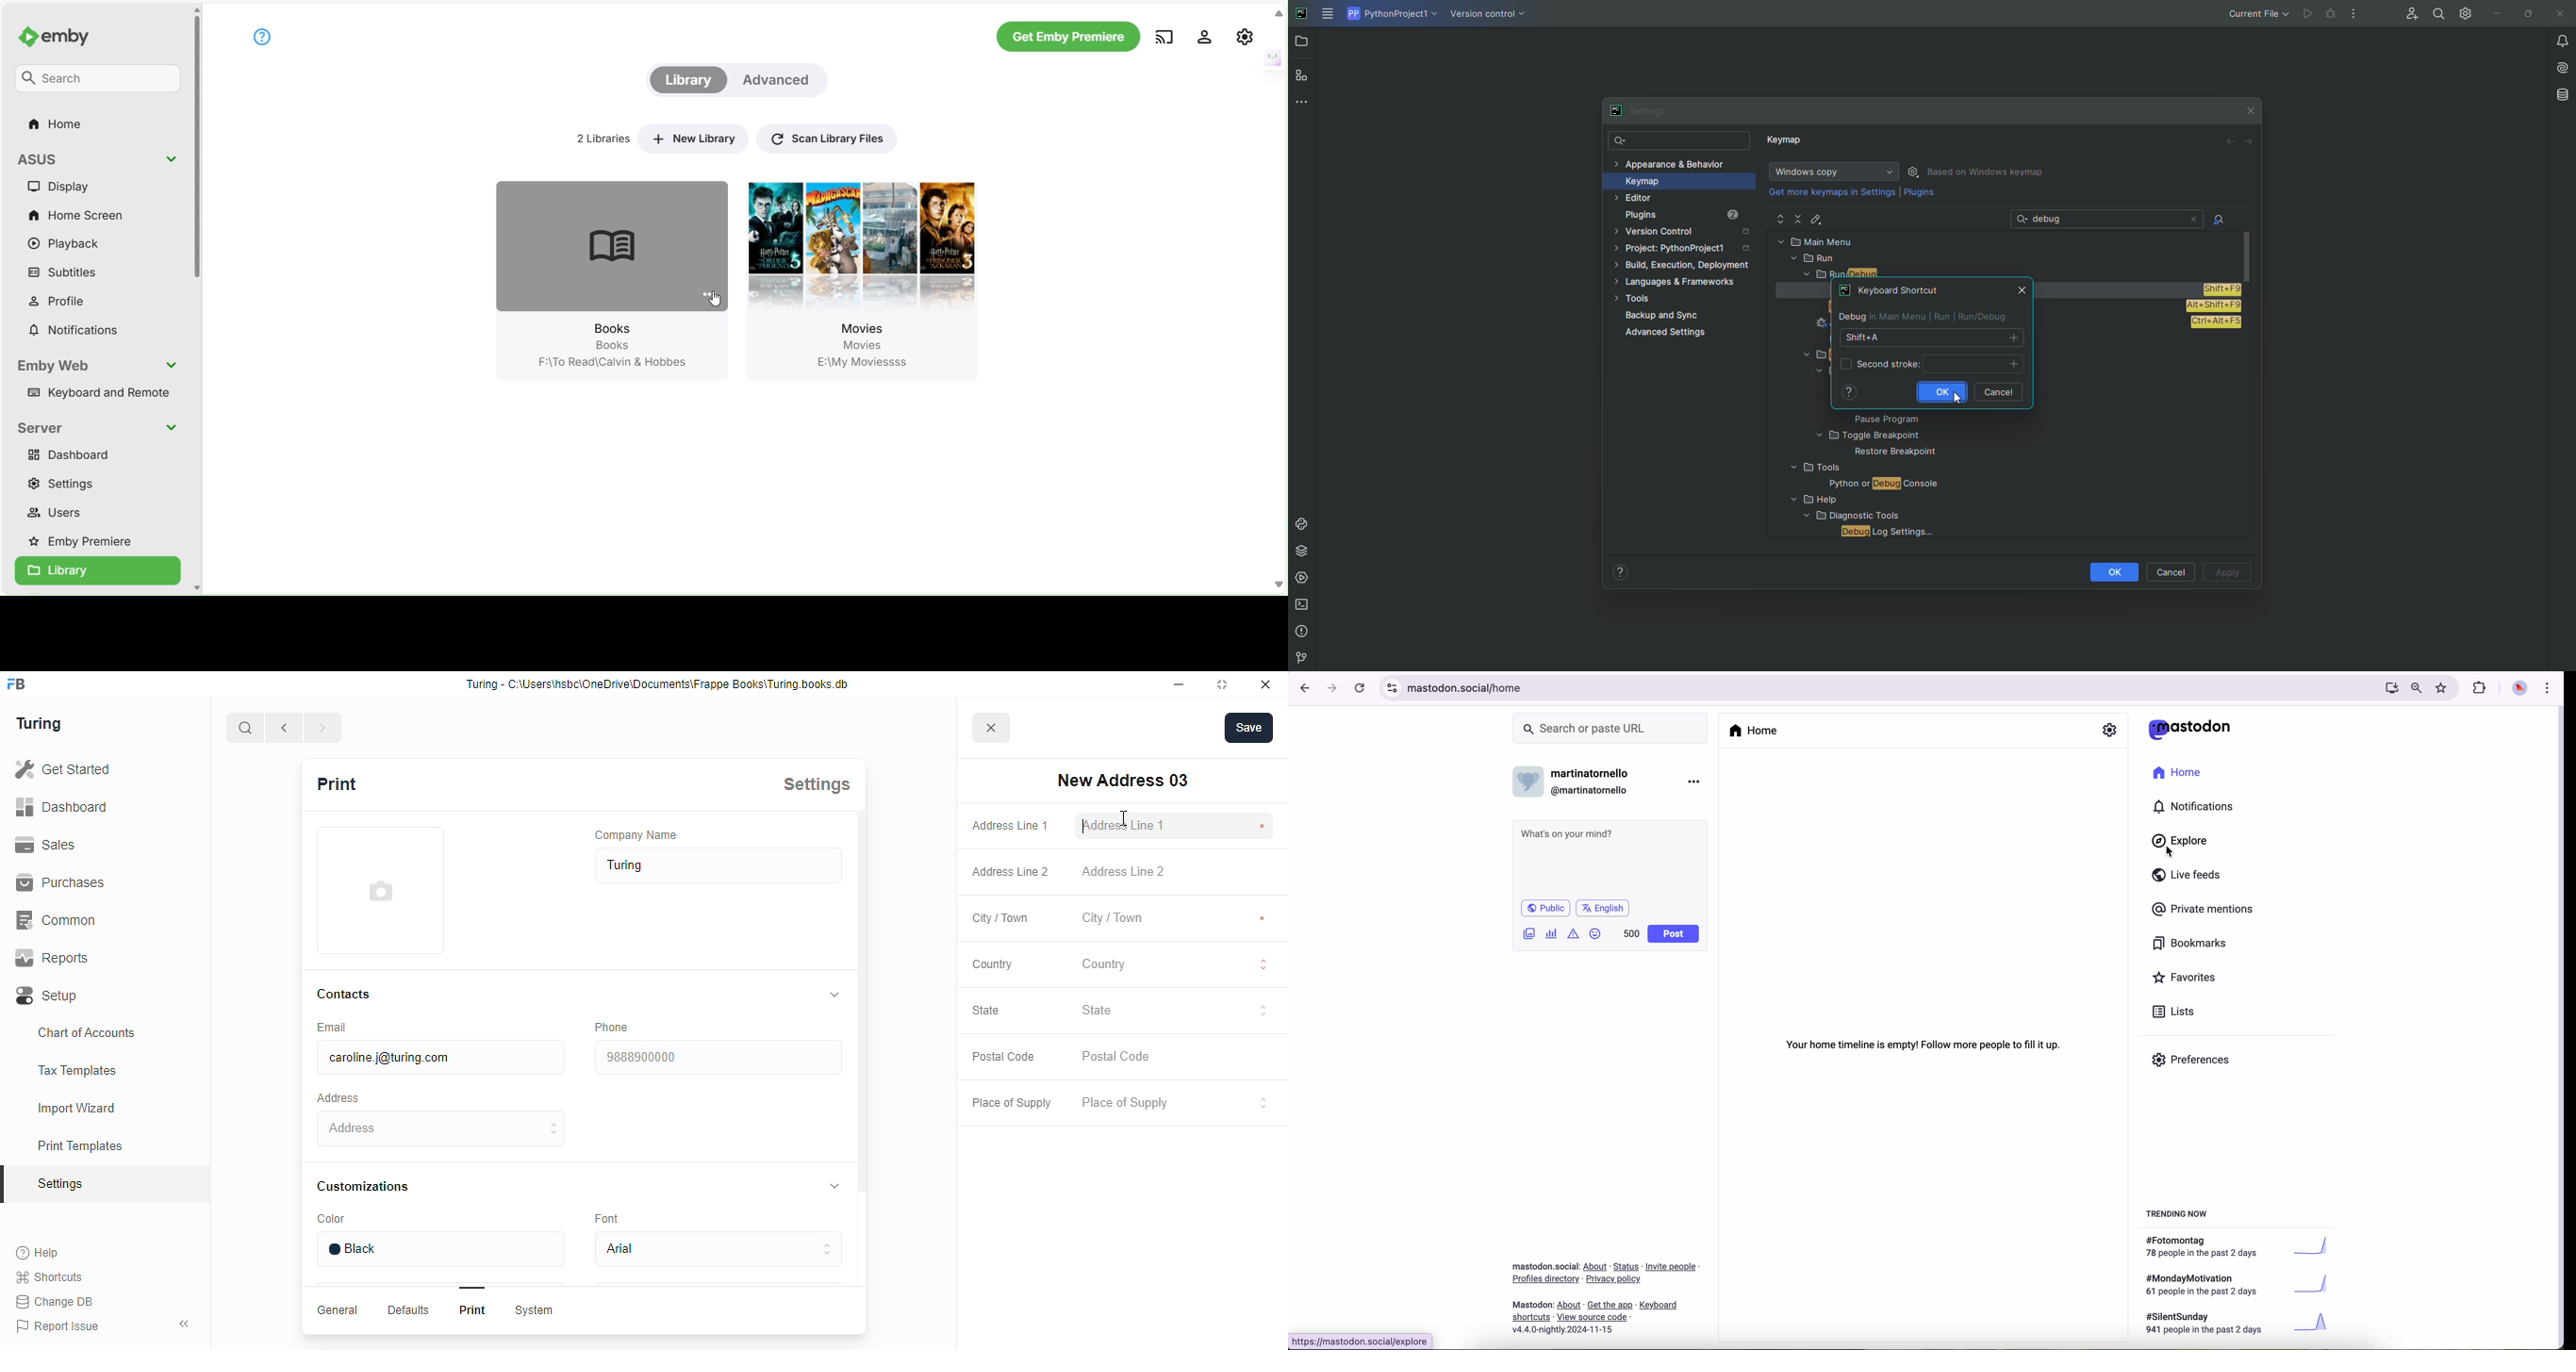  What do you see at coordinates (867, 265) in the screenshot?
I see `library: Movies` at bounding box center [867, 265].